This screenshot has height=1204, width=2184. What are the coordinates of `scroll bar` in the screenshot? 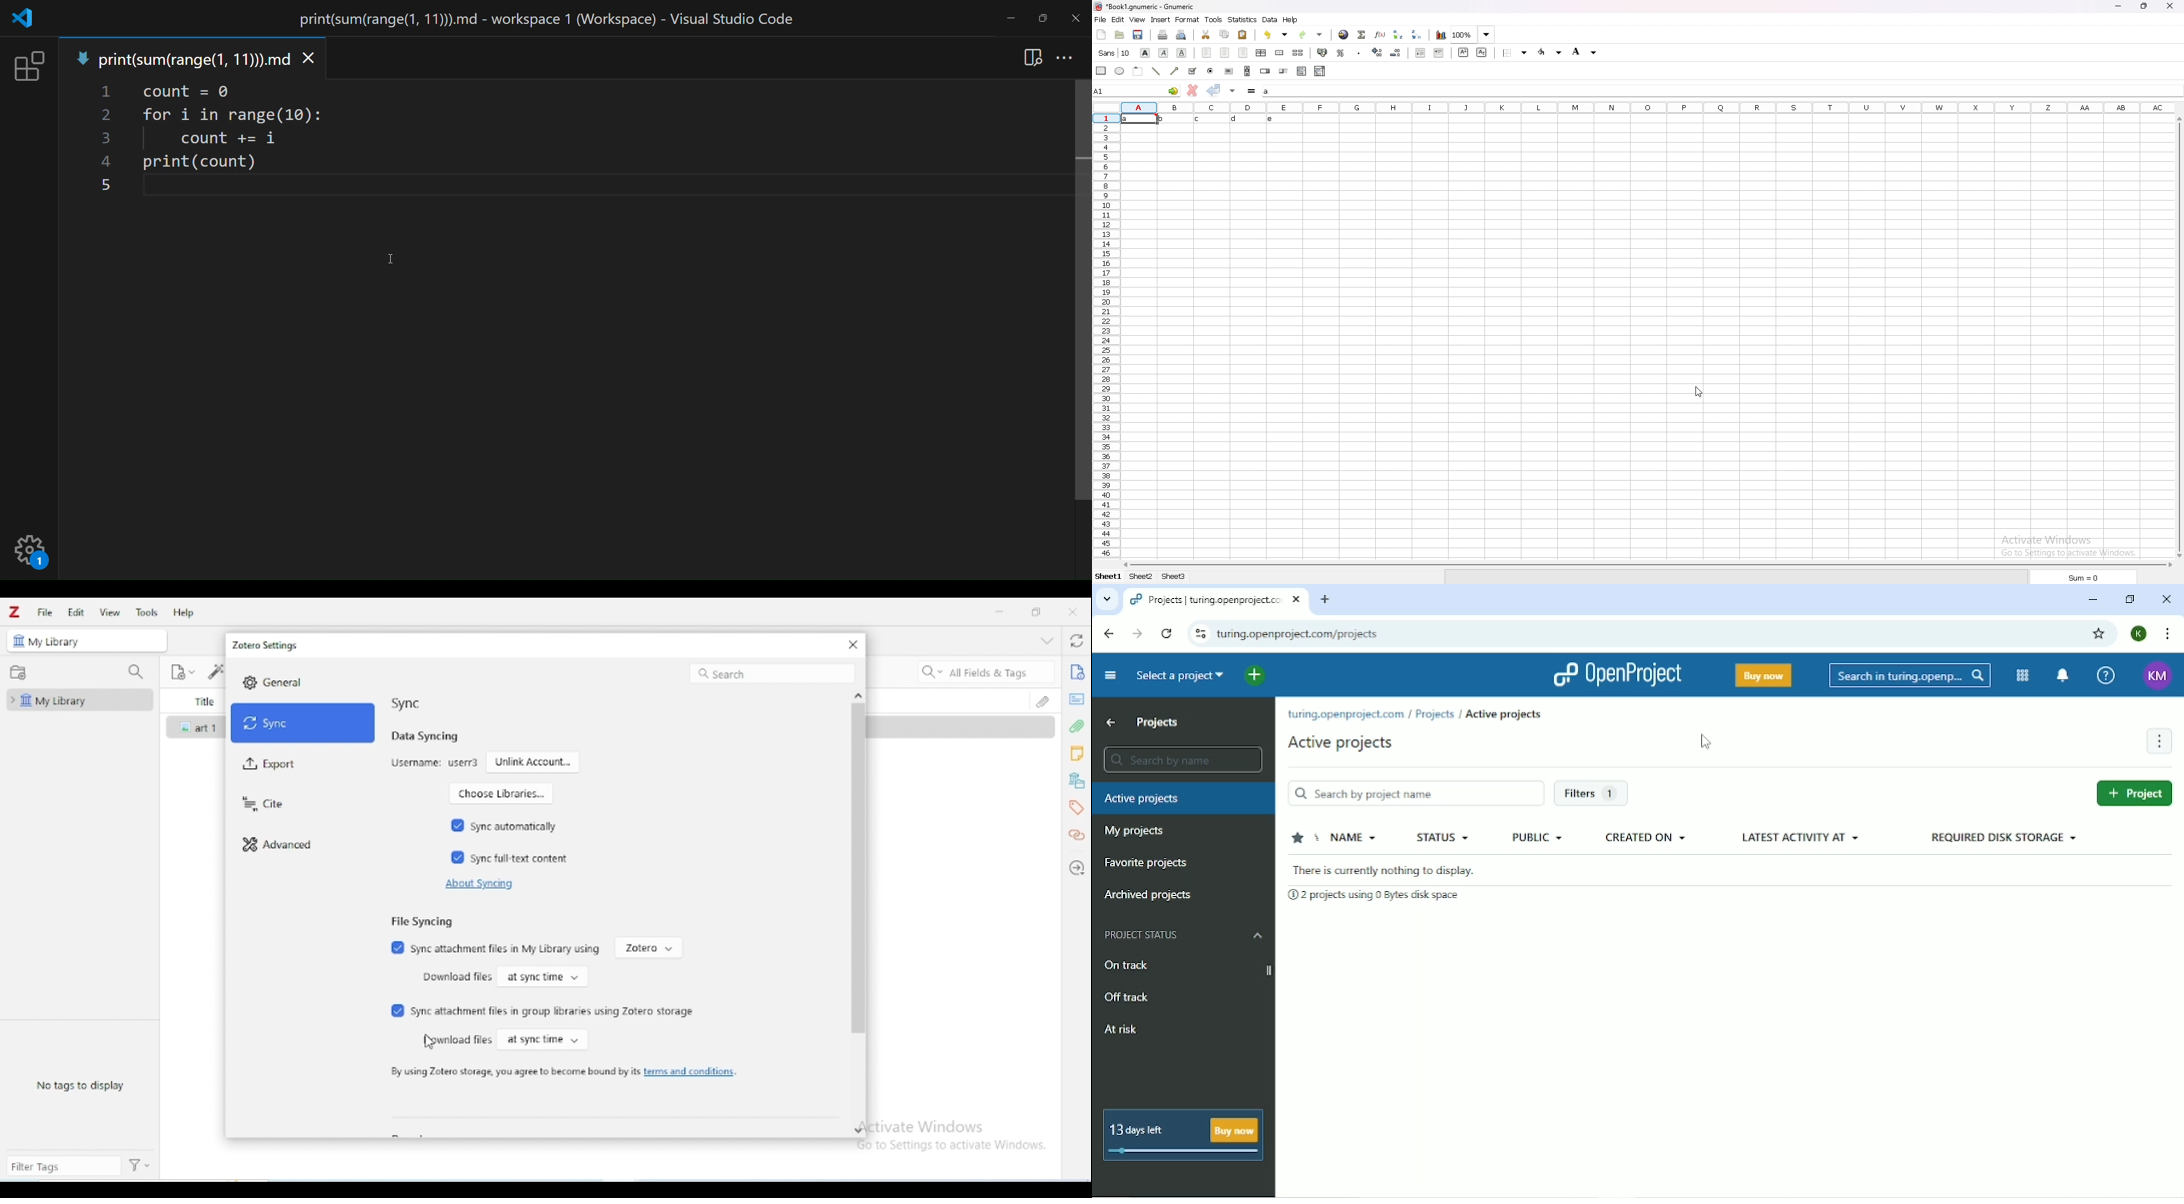 It's located at (1077, 294).